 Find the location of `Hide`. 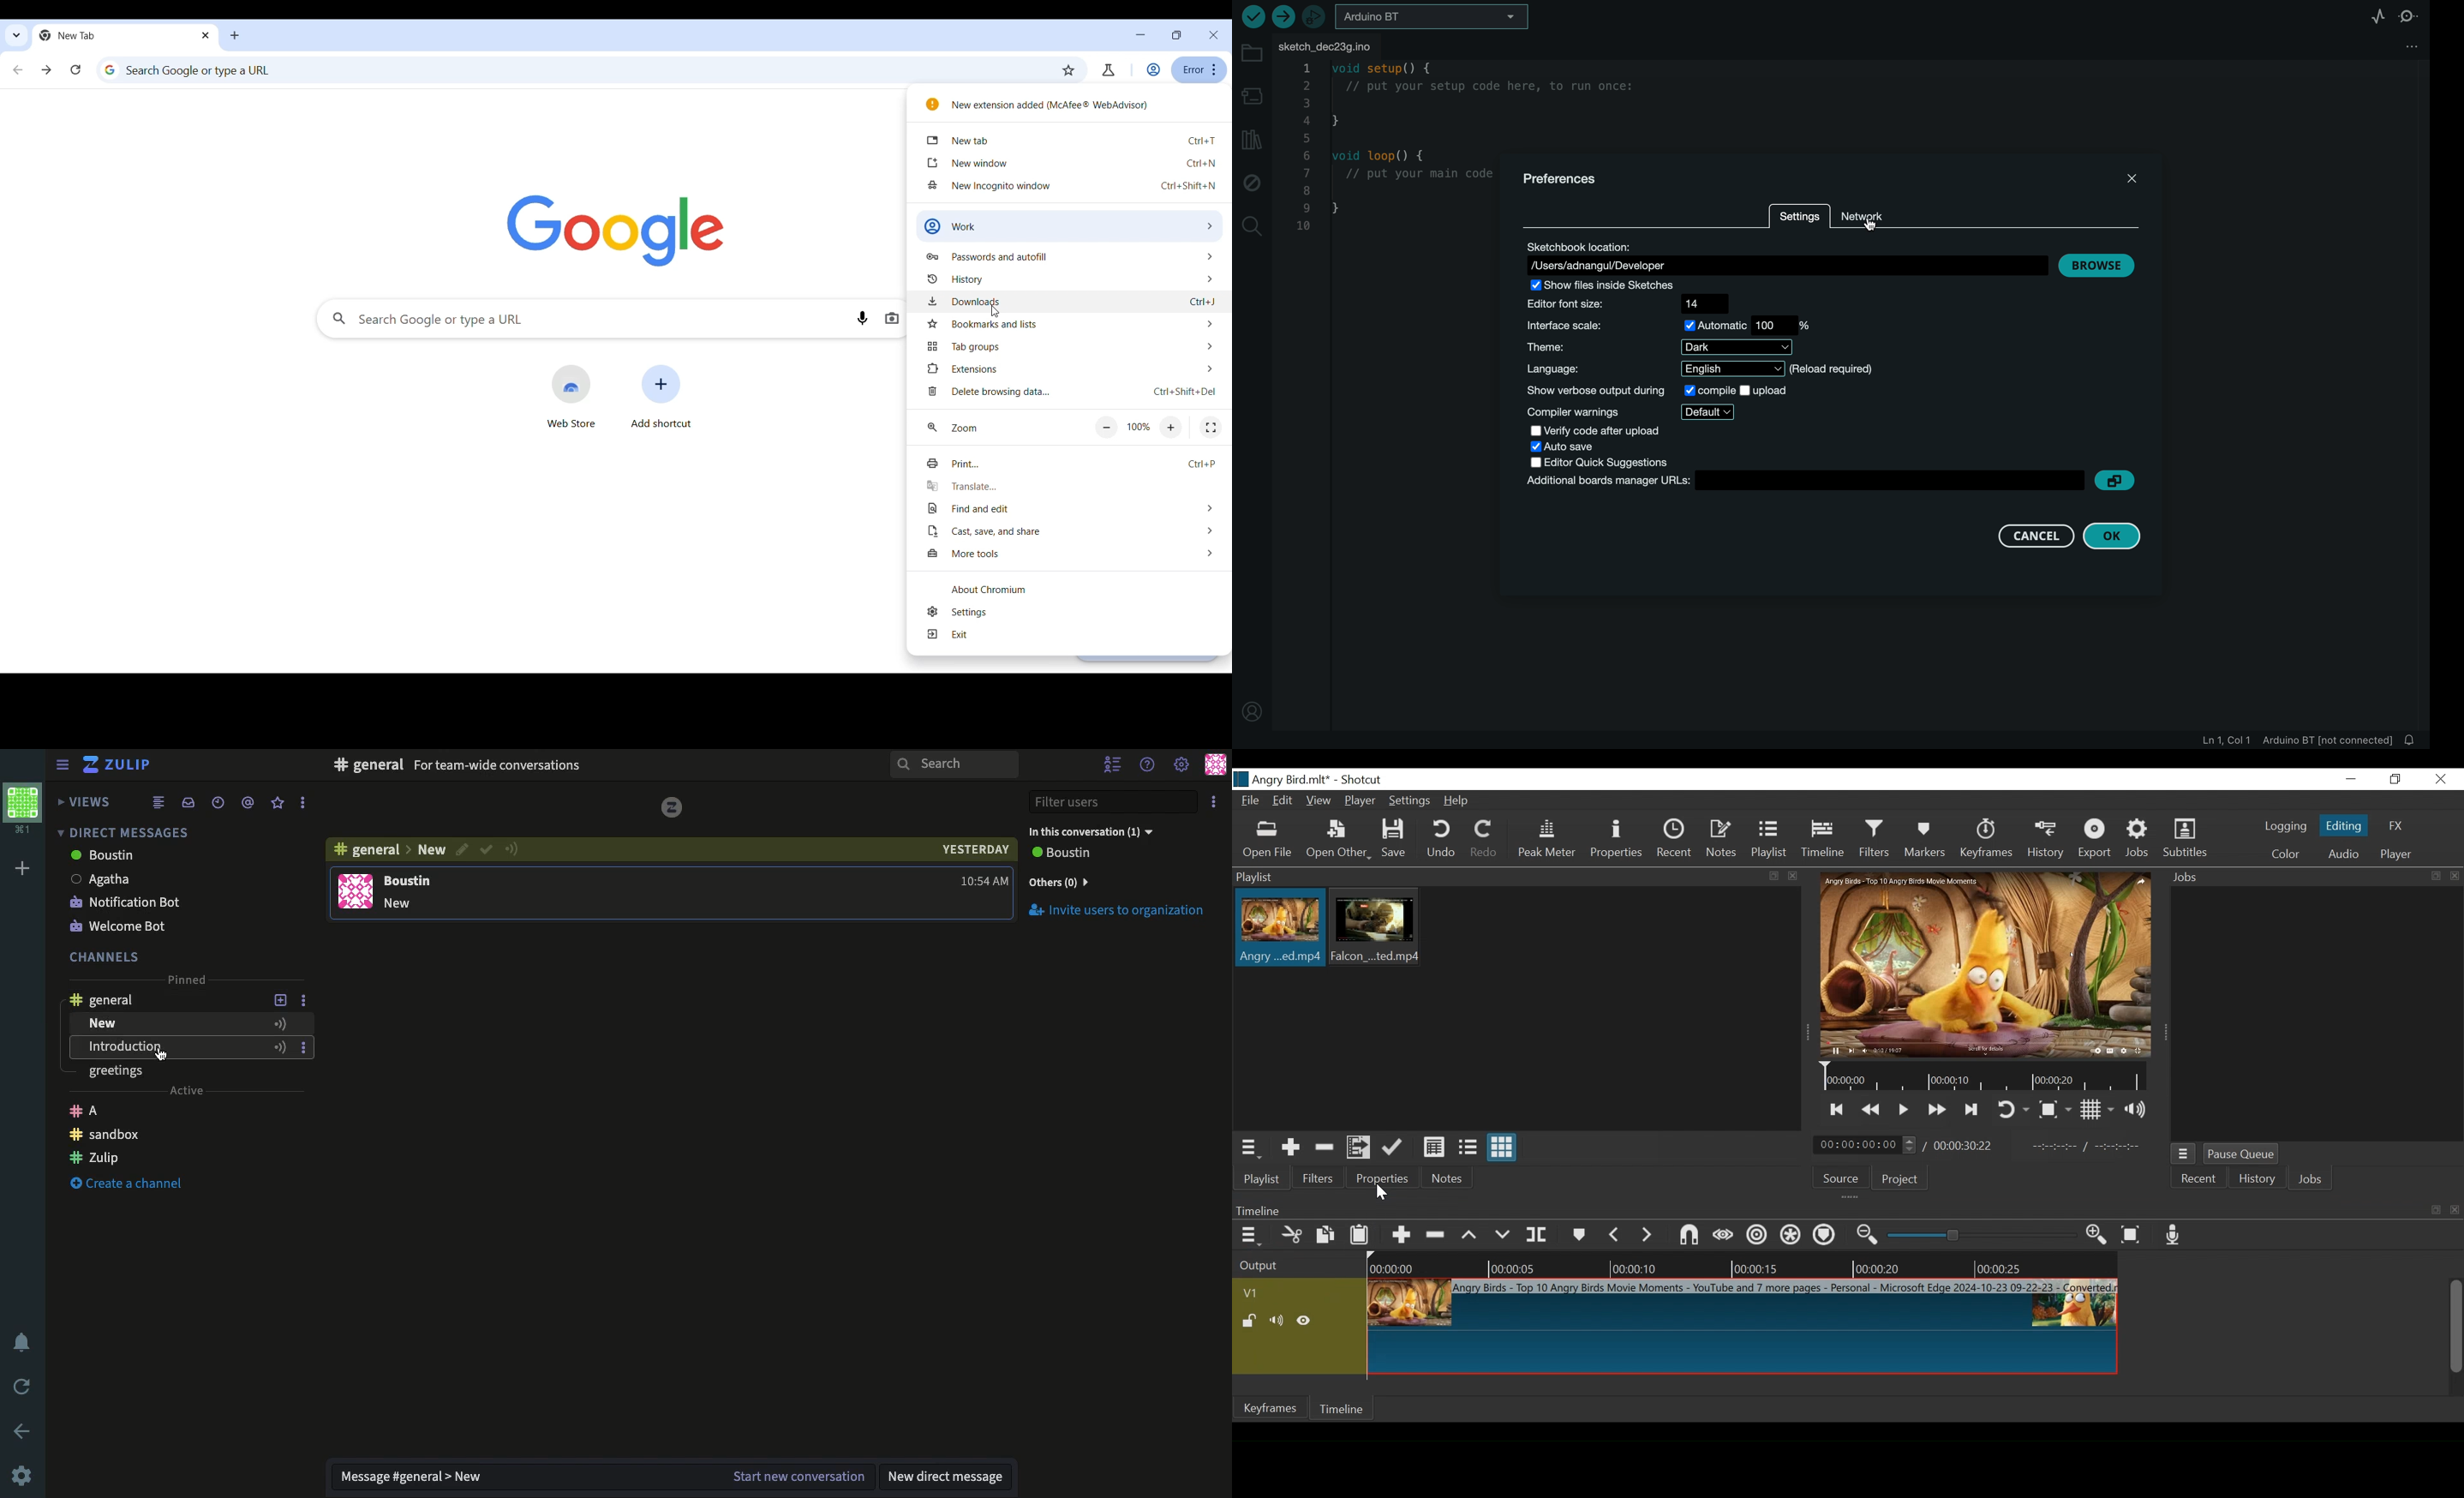

Hide is located at coordinates (1306, 1320).